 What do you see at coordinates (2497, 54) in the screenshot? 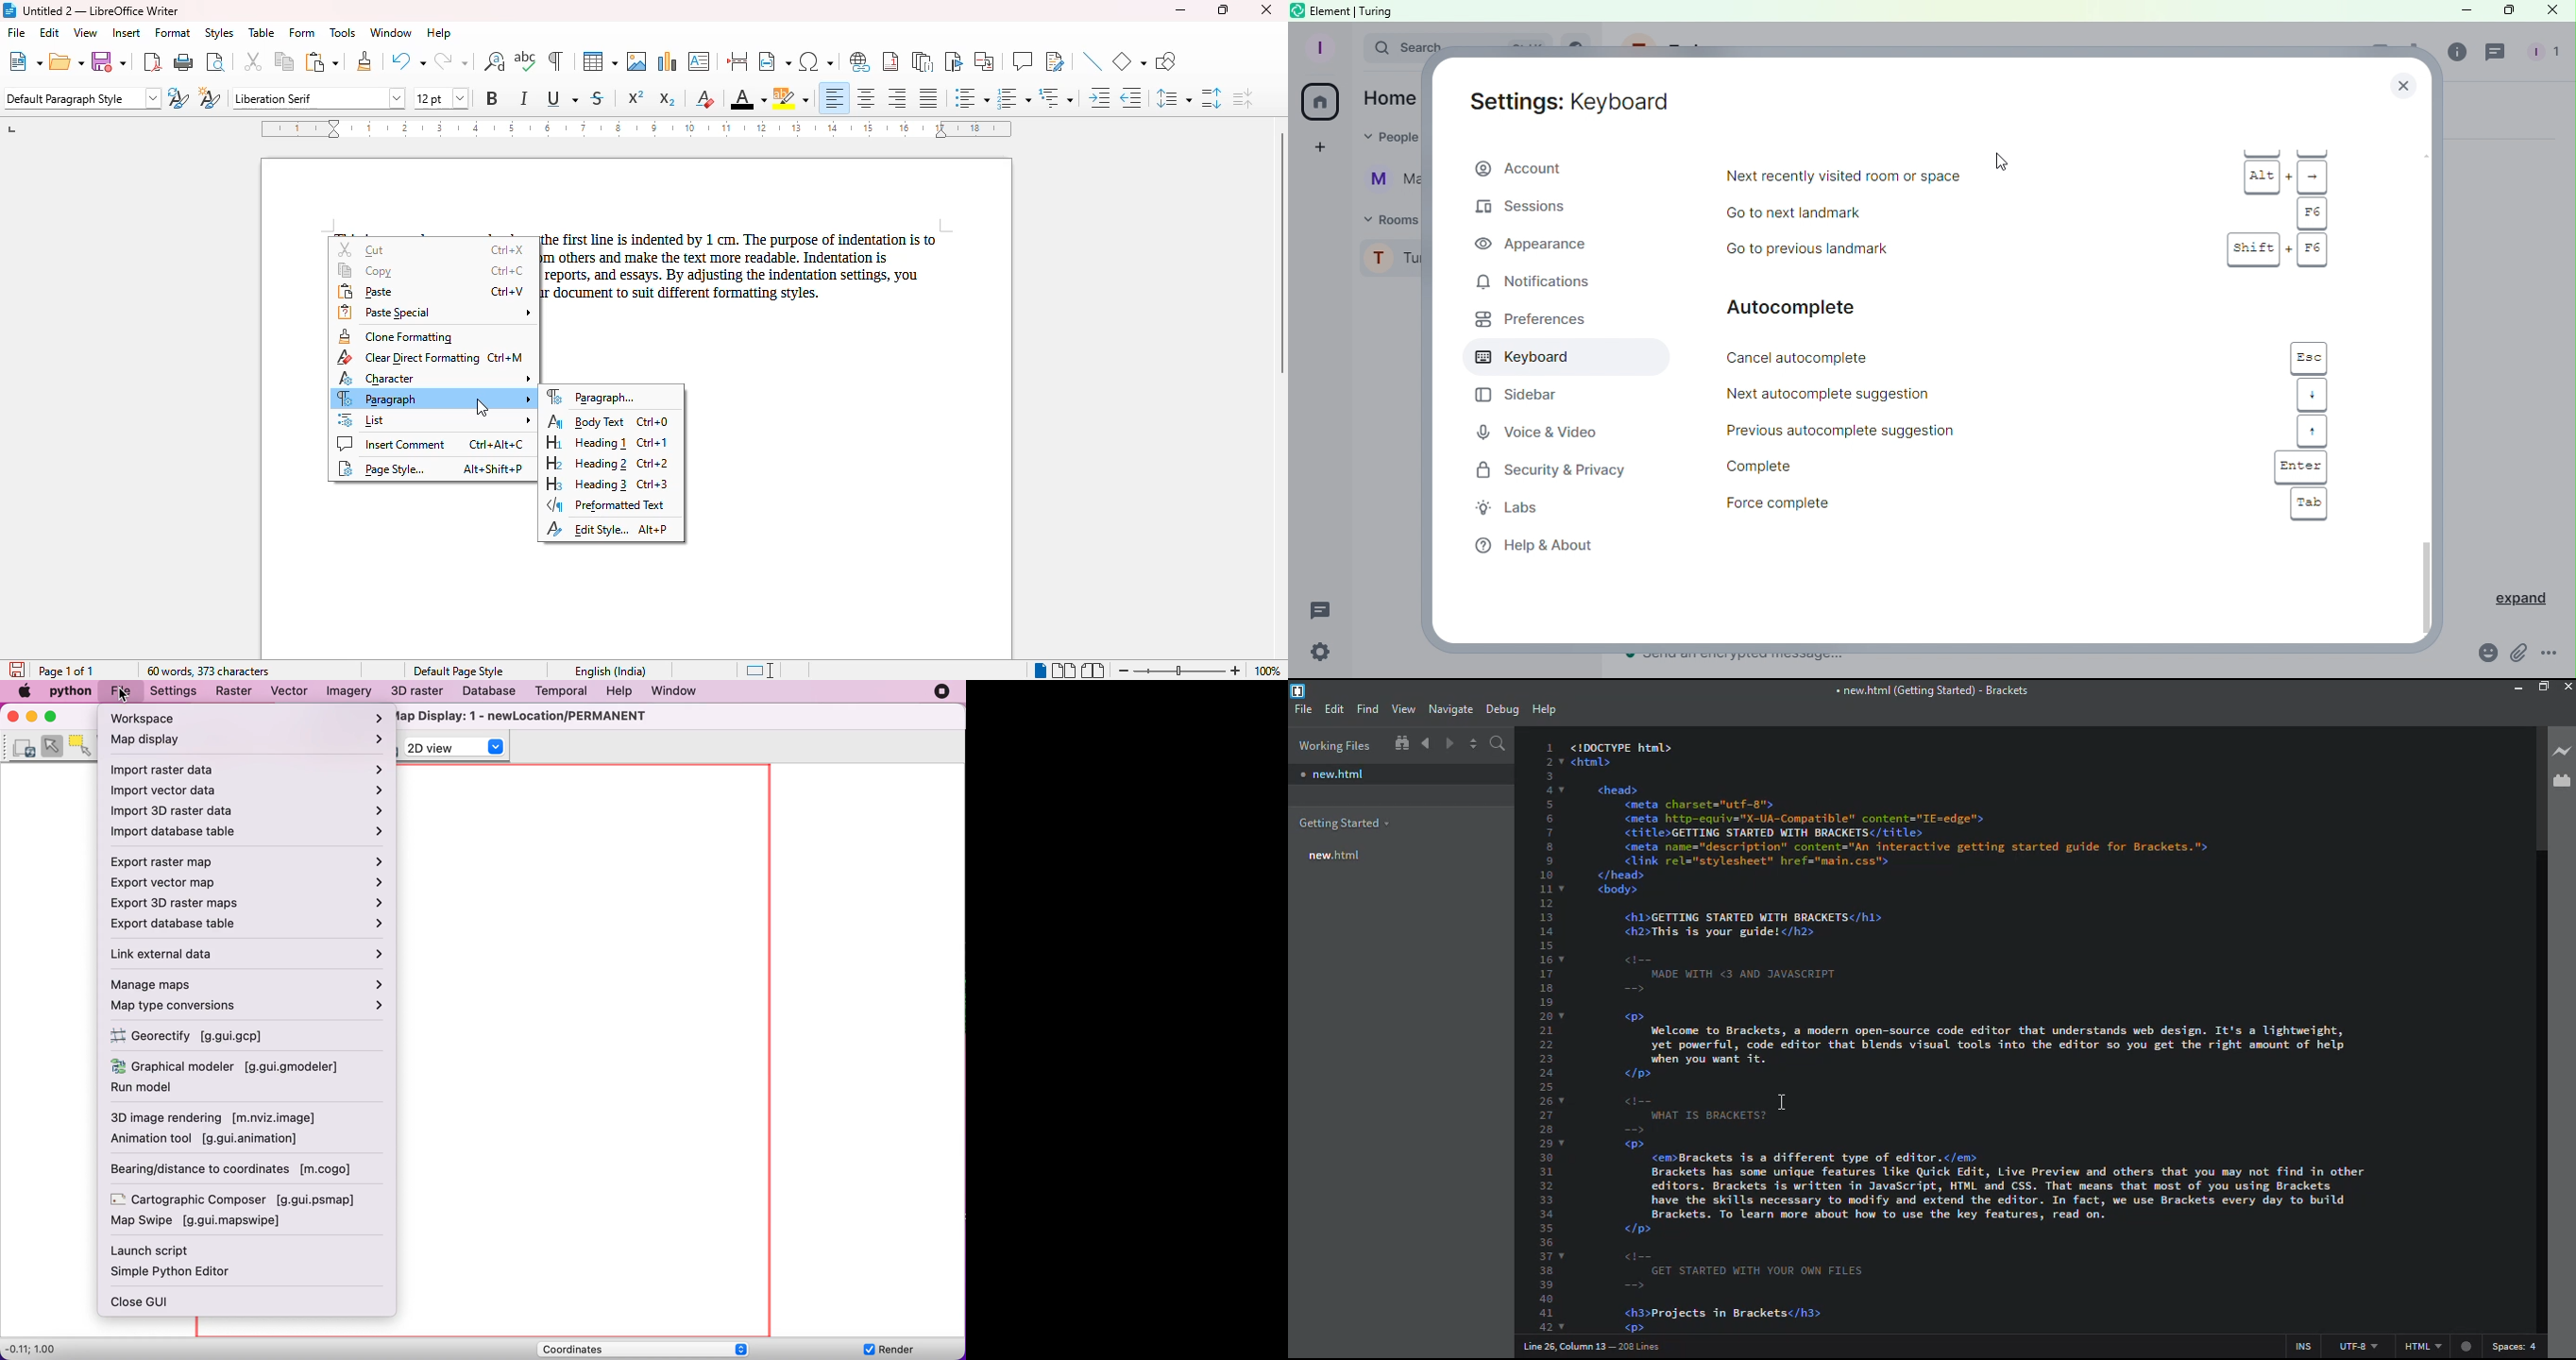
I see `Threads` at bounding box center [2497, 54].